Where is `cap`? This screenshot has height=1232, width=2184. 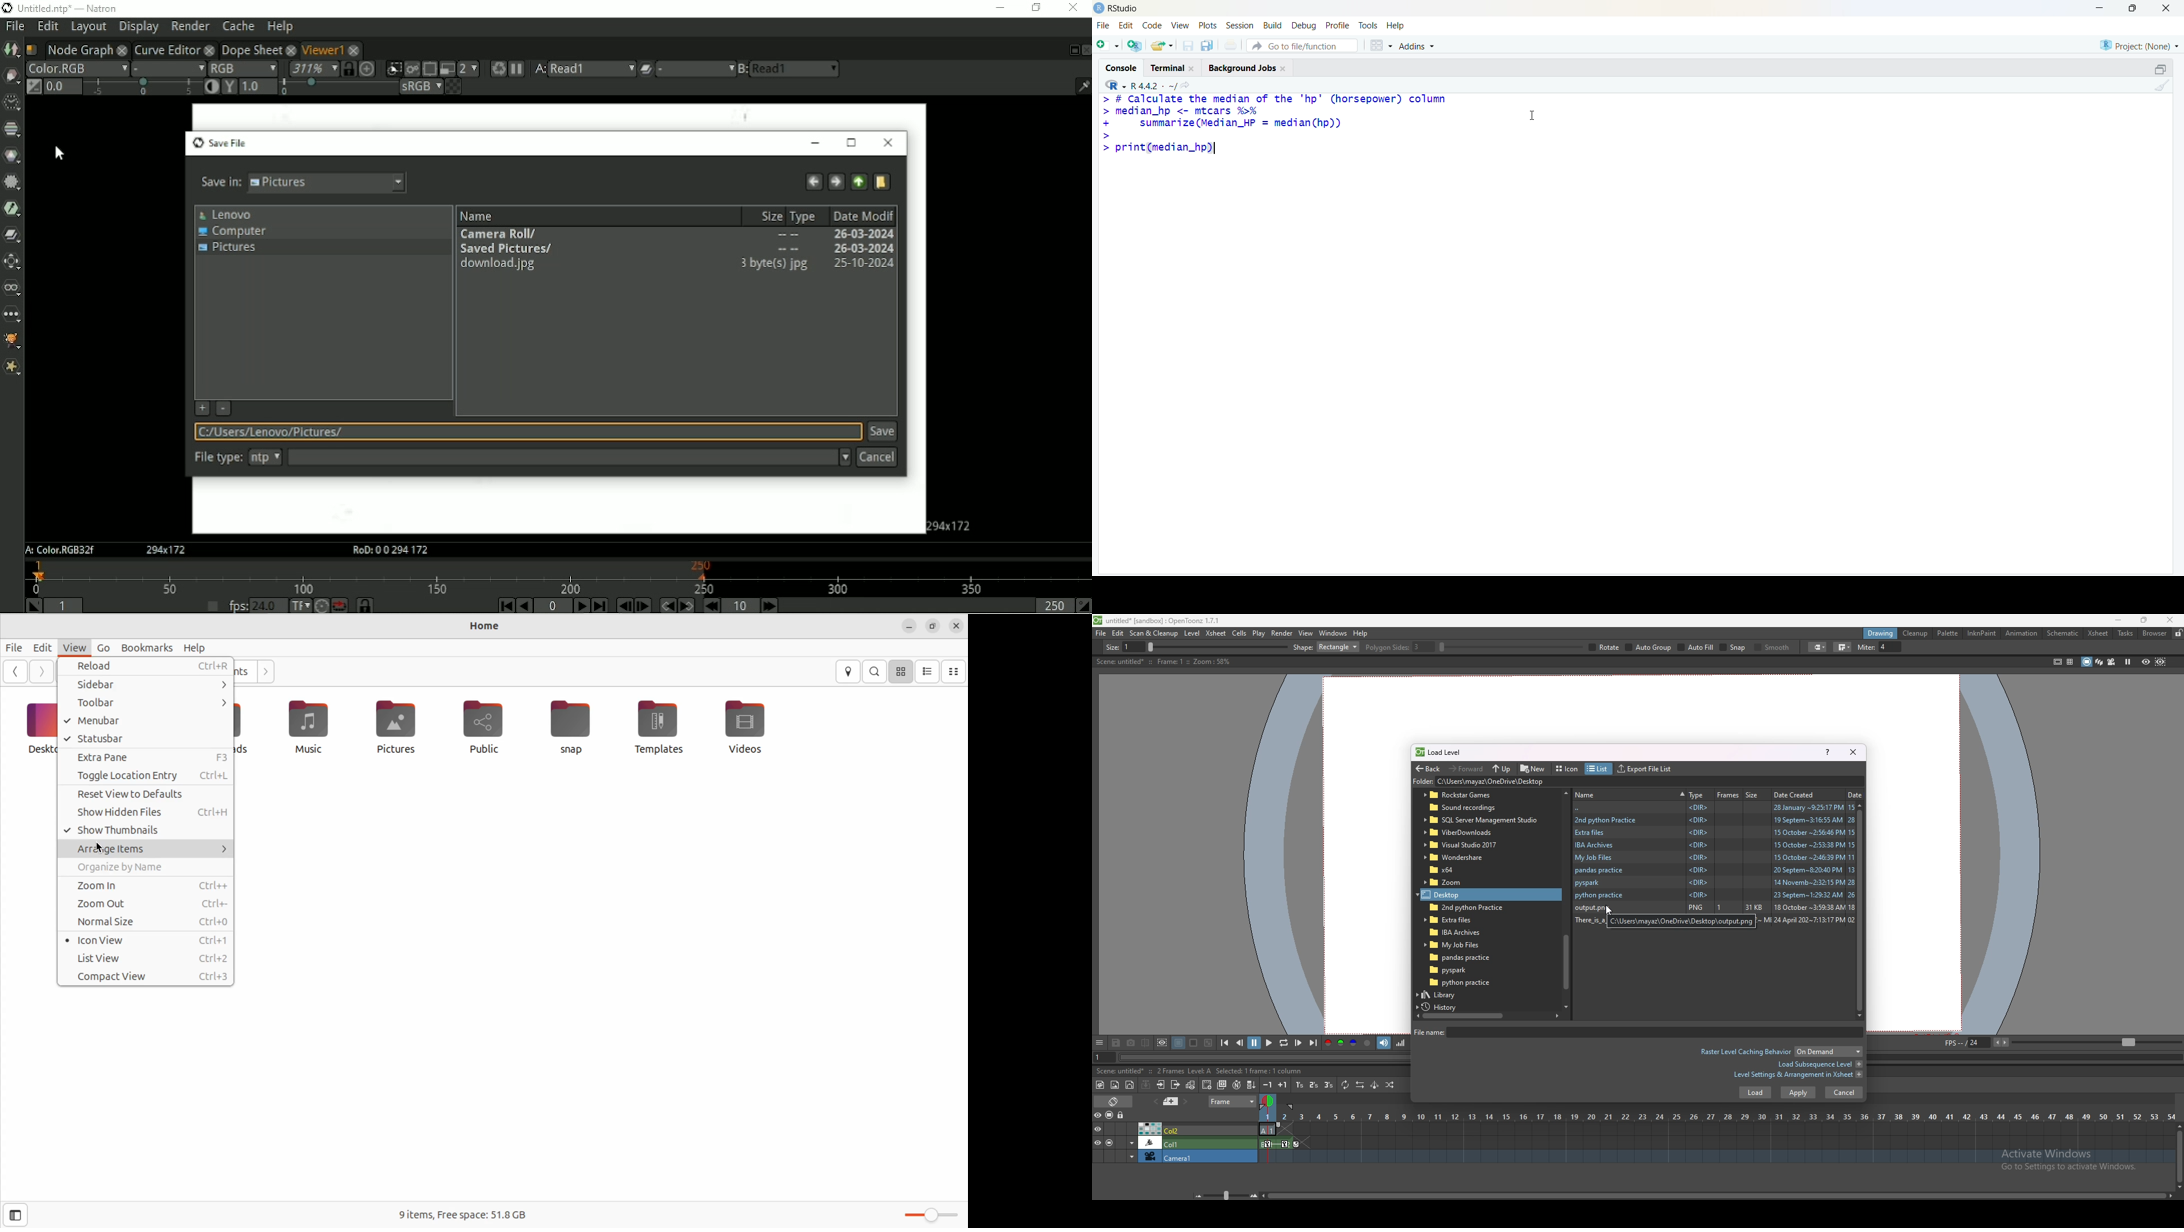 cap is located at coordinates (2016, 648).